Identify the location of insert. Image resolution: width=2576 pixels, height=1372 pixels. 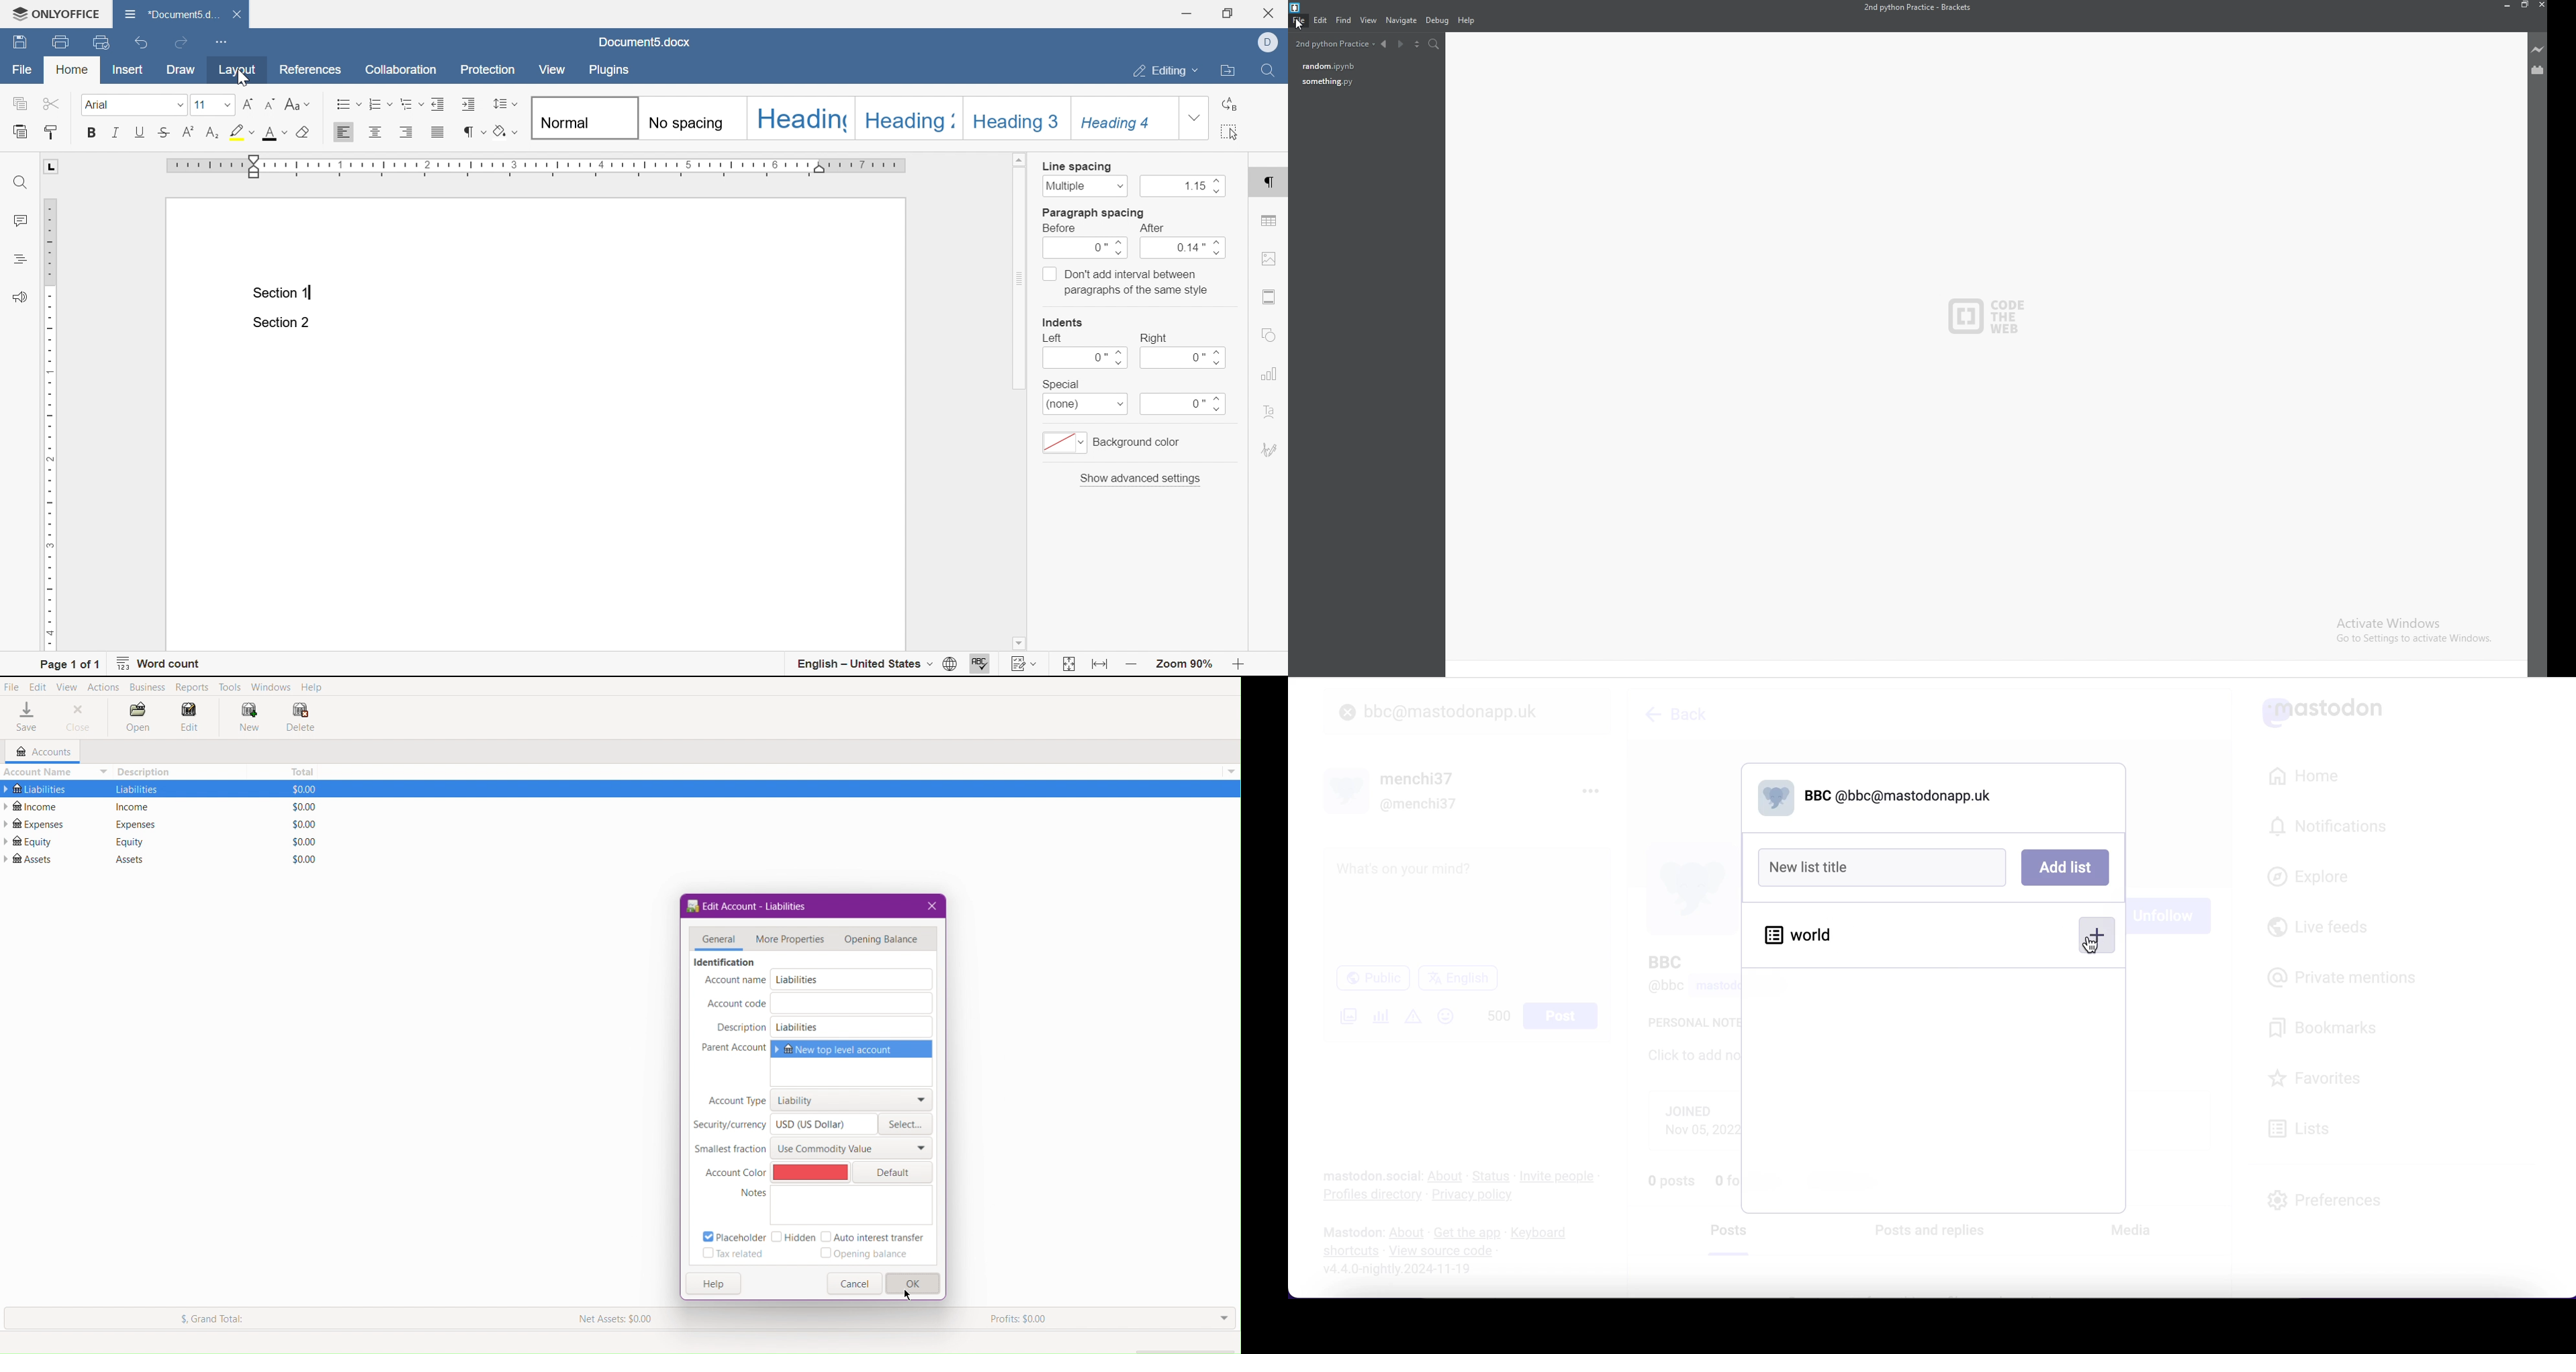
(129, 70).